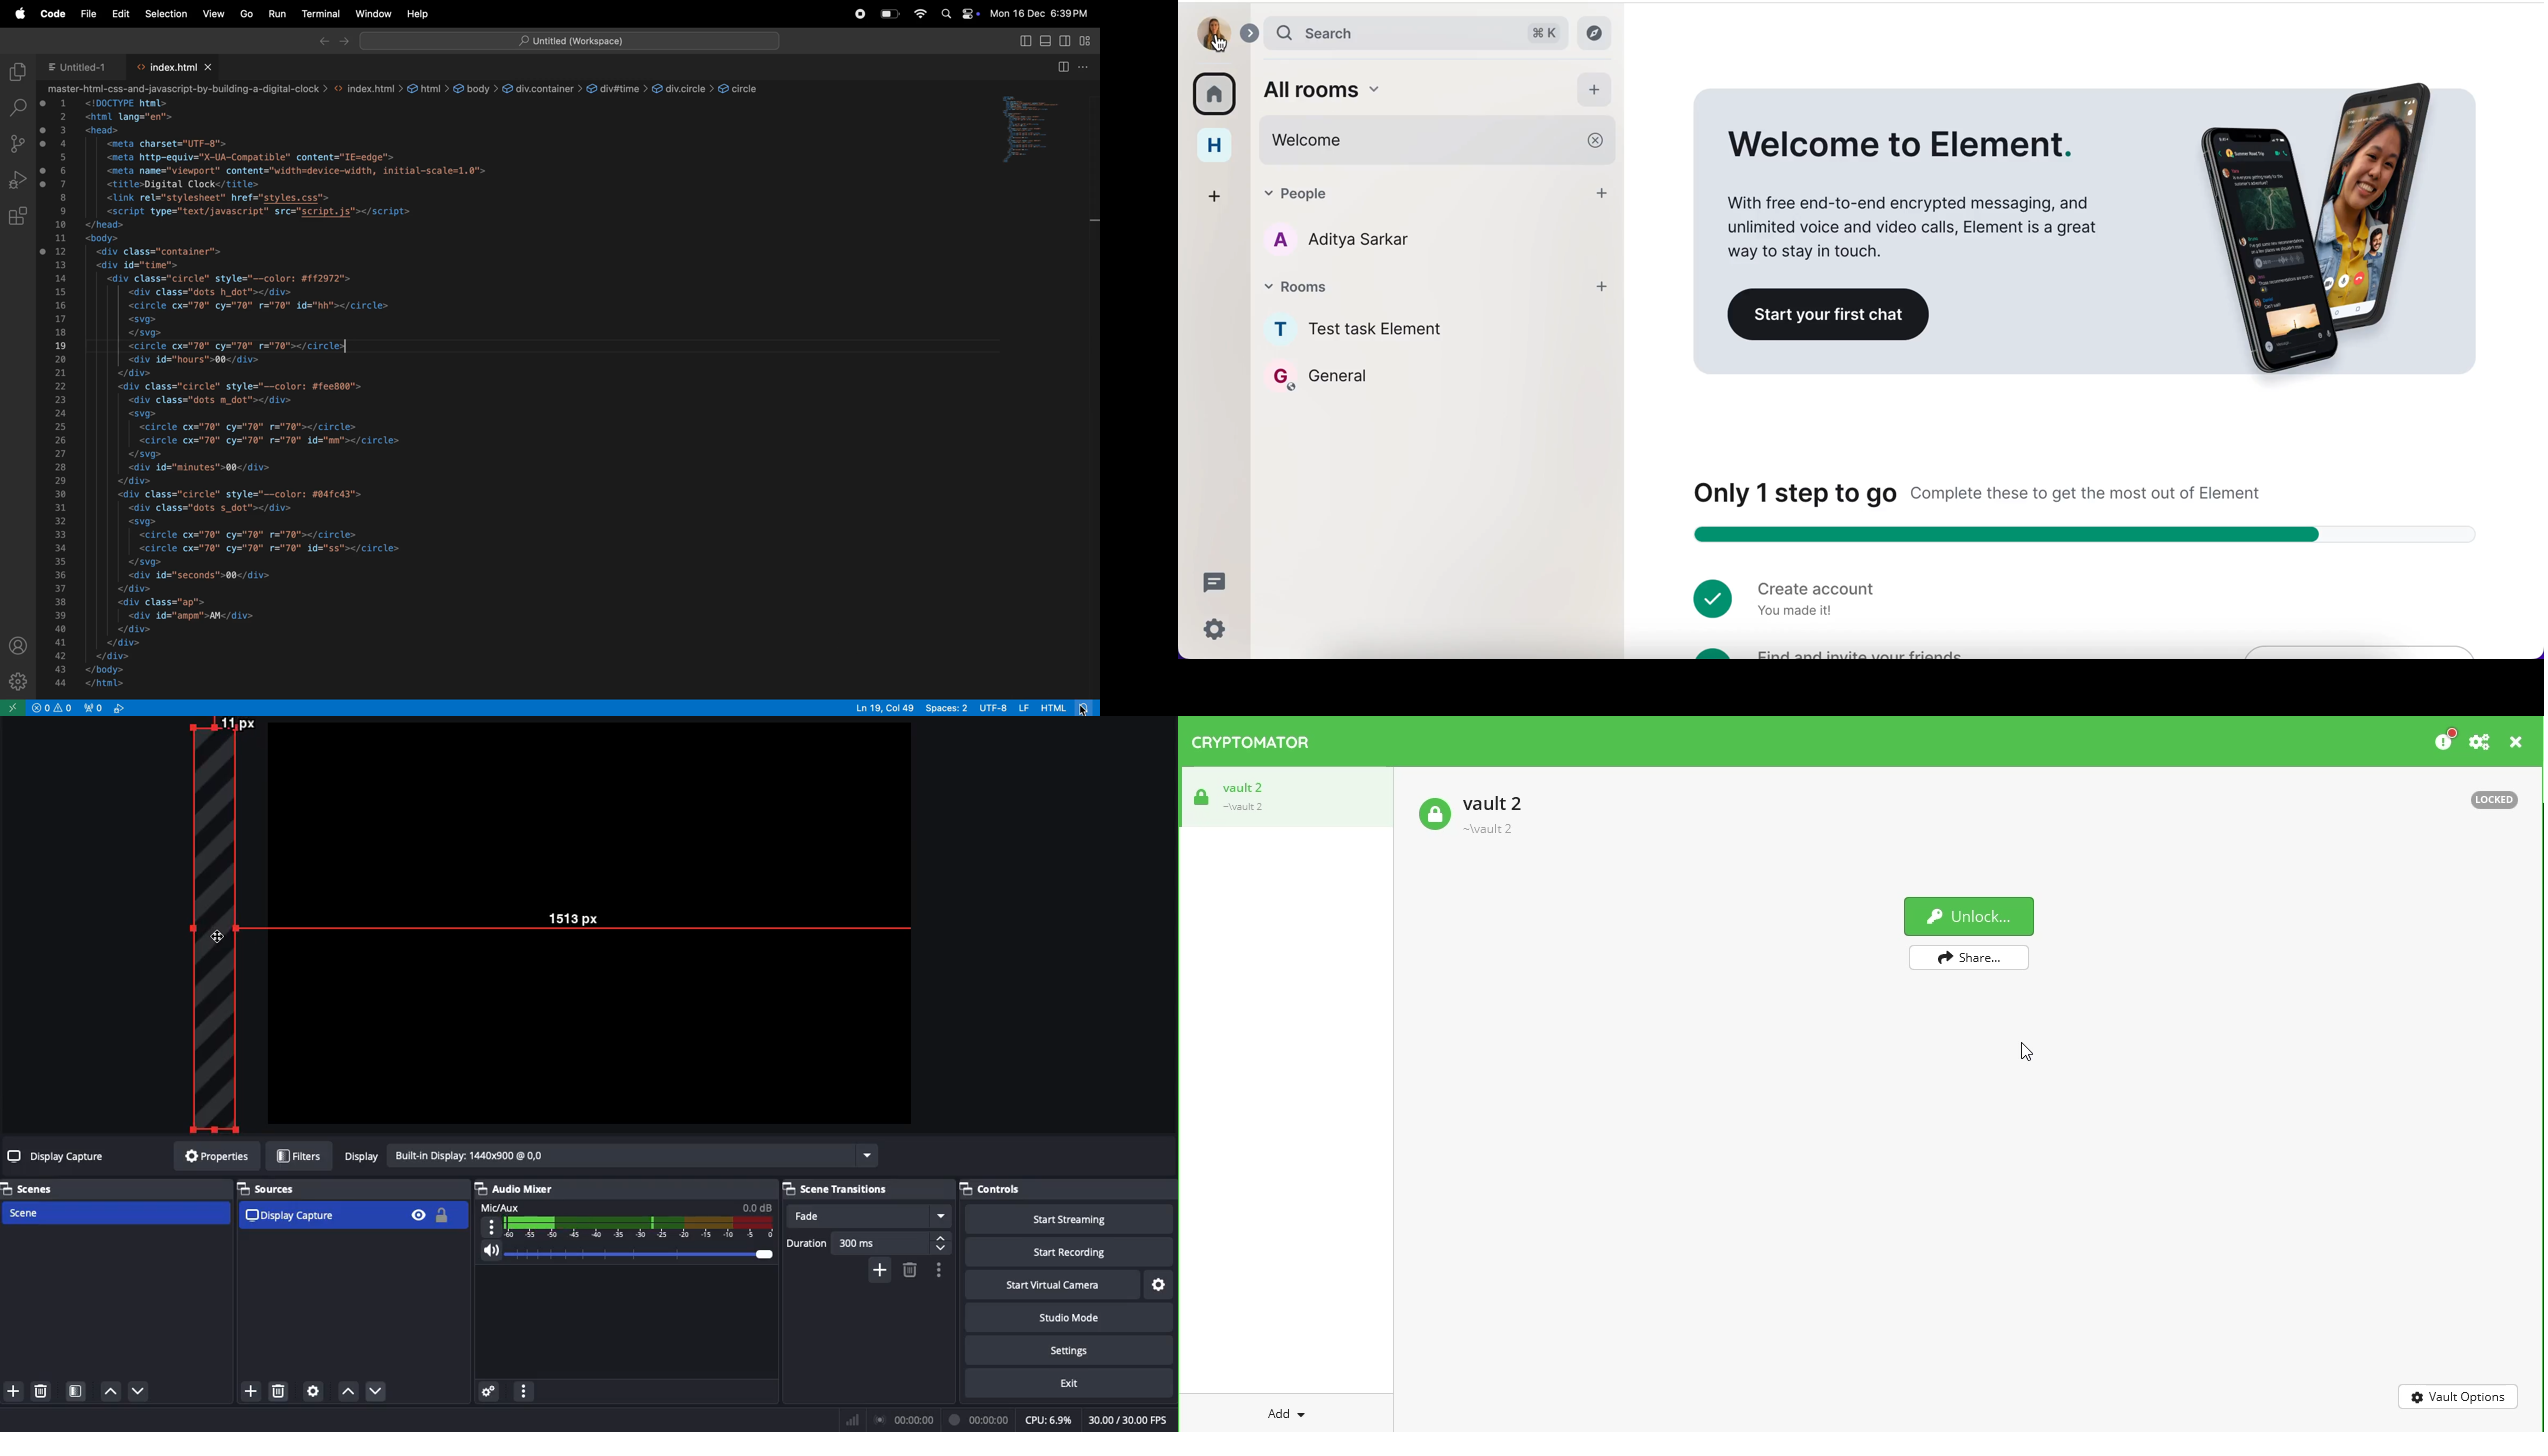 This screenshot has height=1456, width=2548. I want to click on Properties, so click(214, 1156).